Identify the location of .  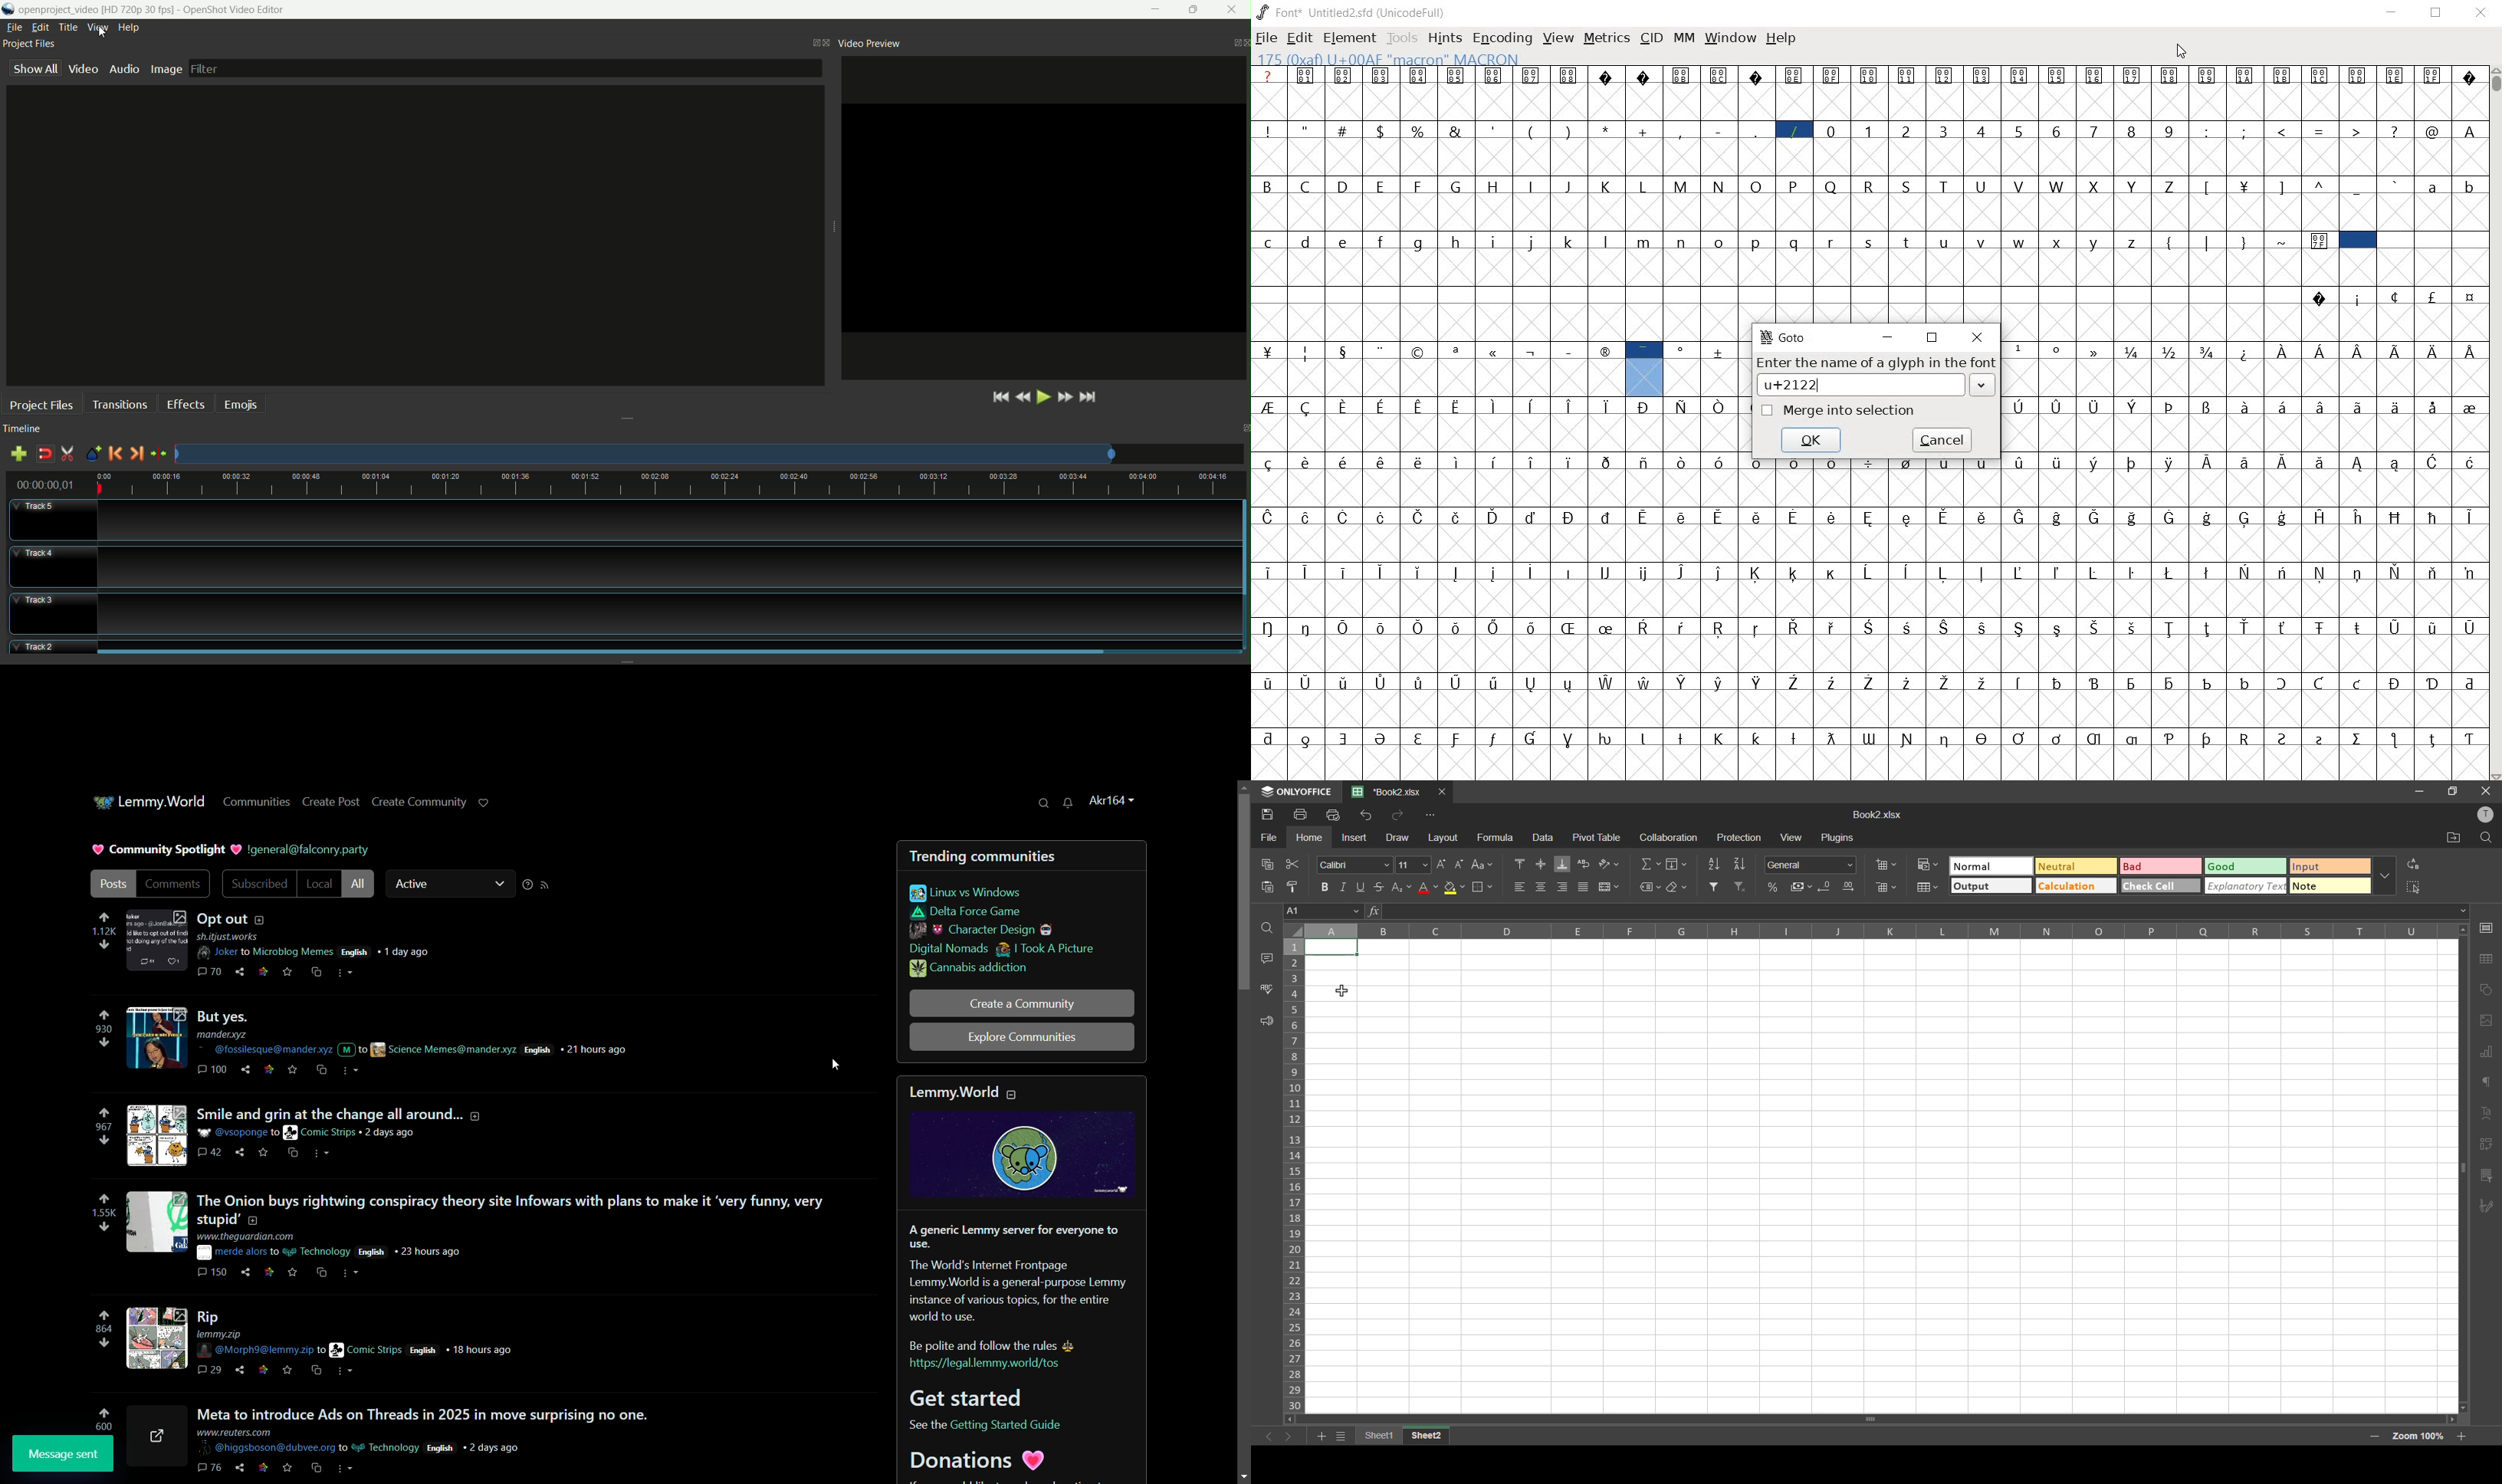
(269, 1070).